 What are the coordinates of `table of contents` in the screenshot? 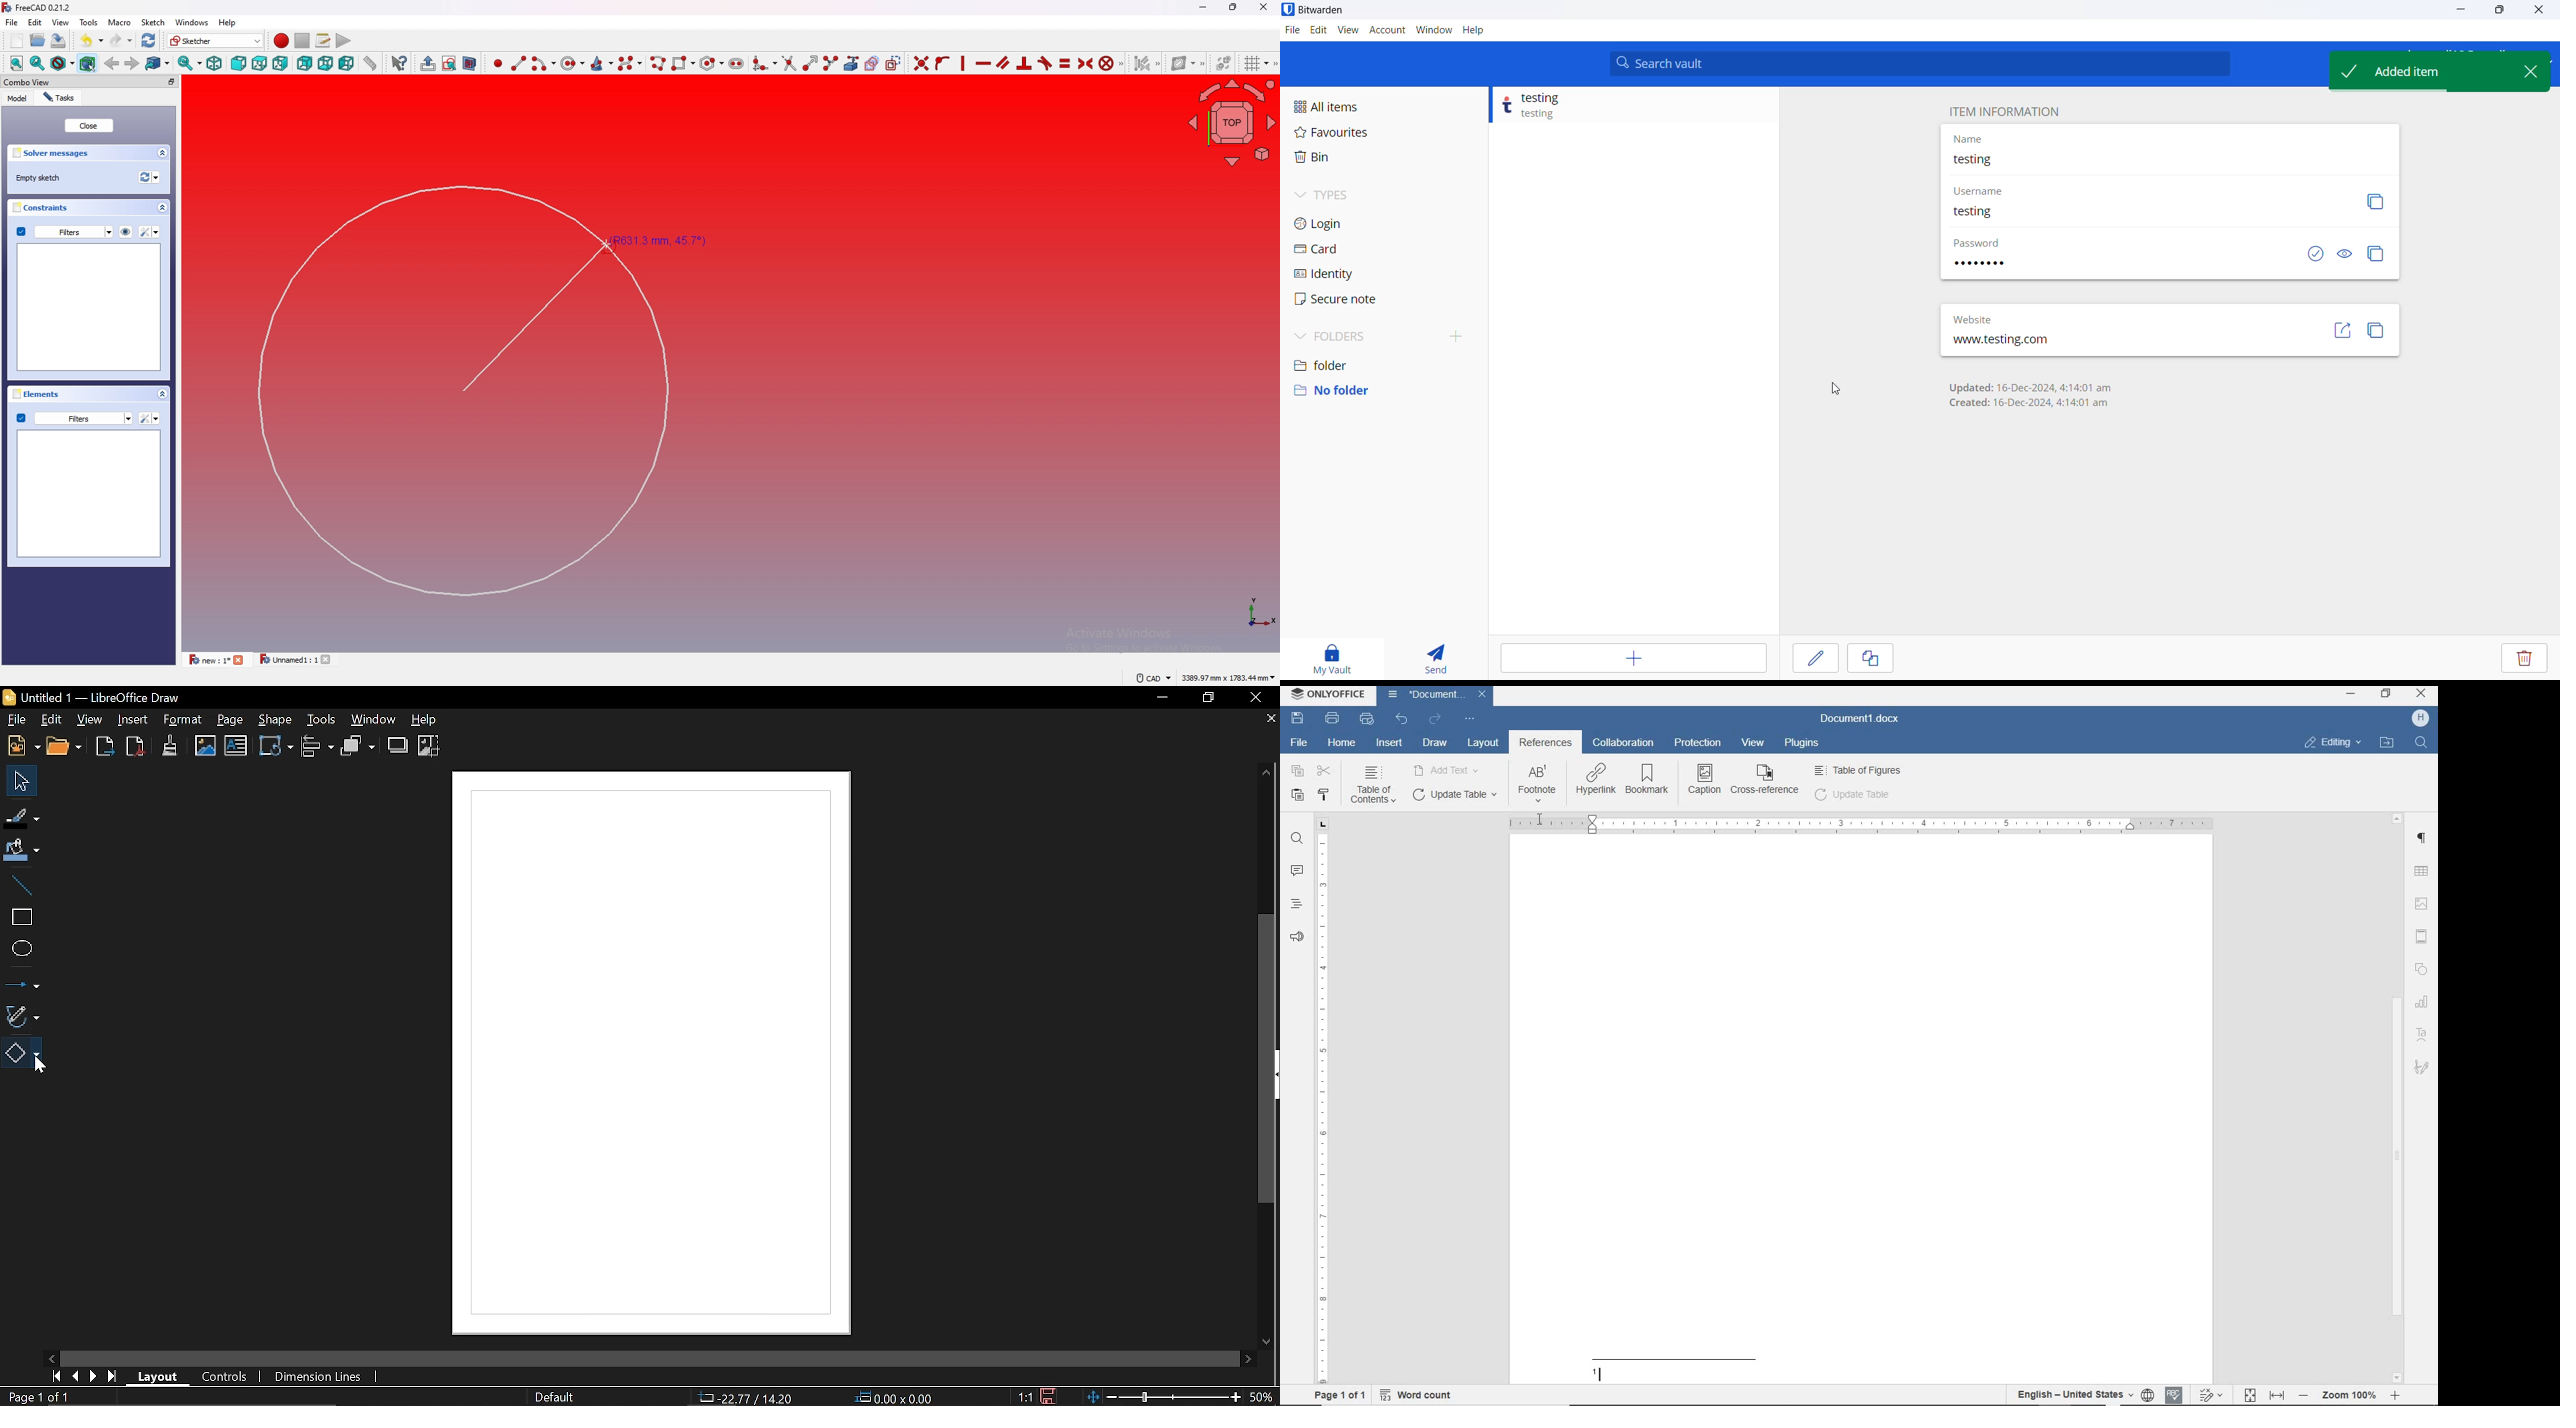 It's located at (1372, 786).